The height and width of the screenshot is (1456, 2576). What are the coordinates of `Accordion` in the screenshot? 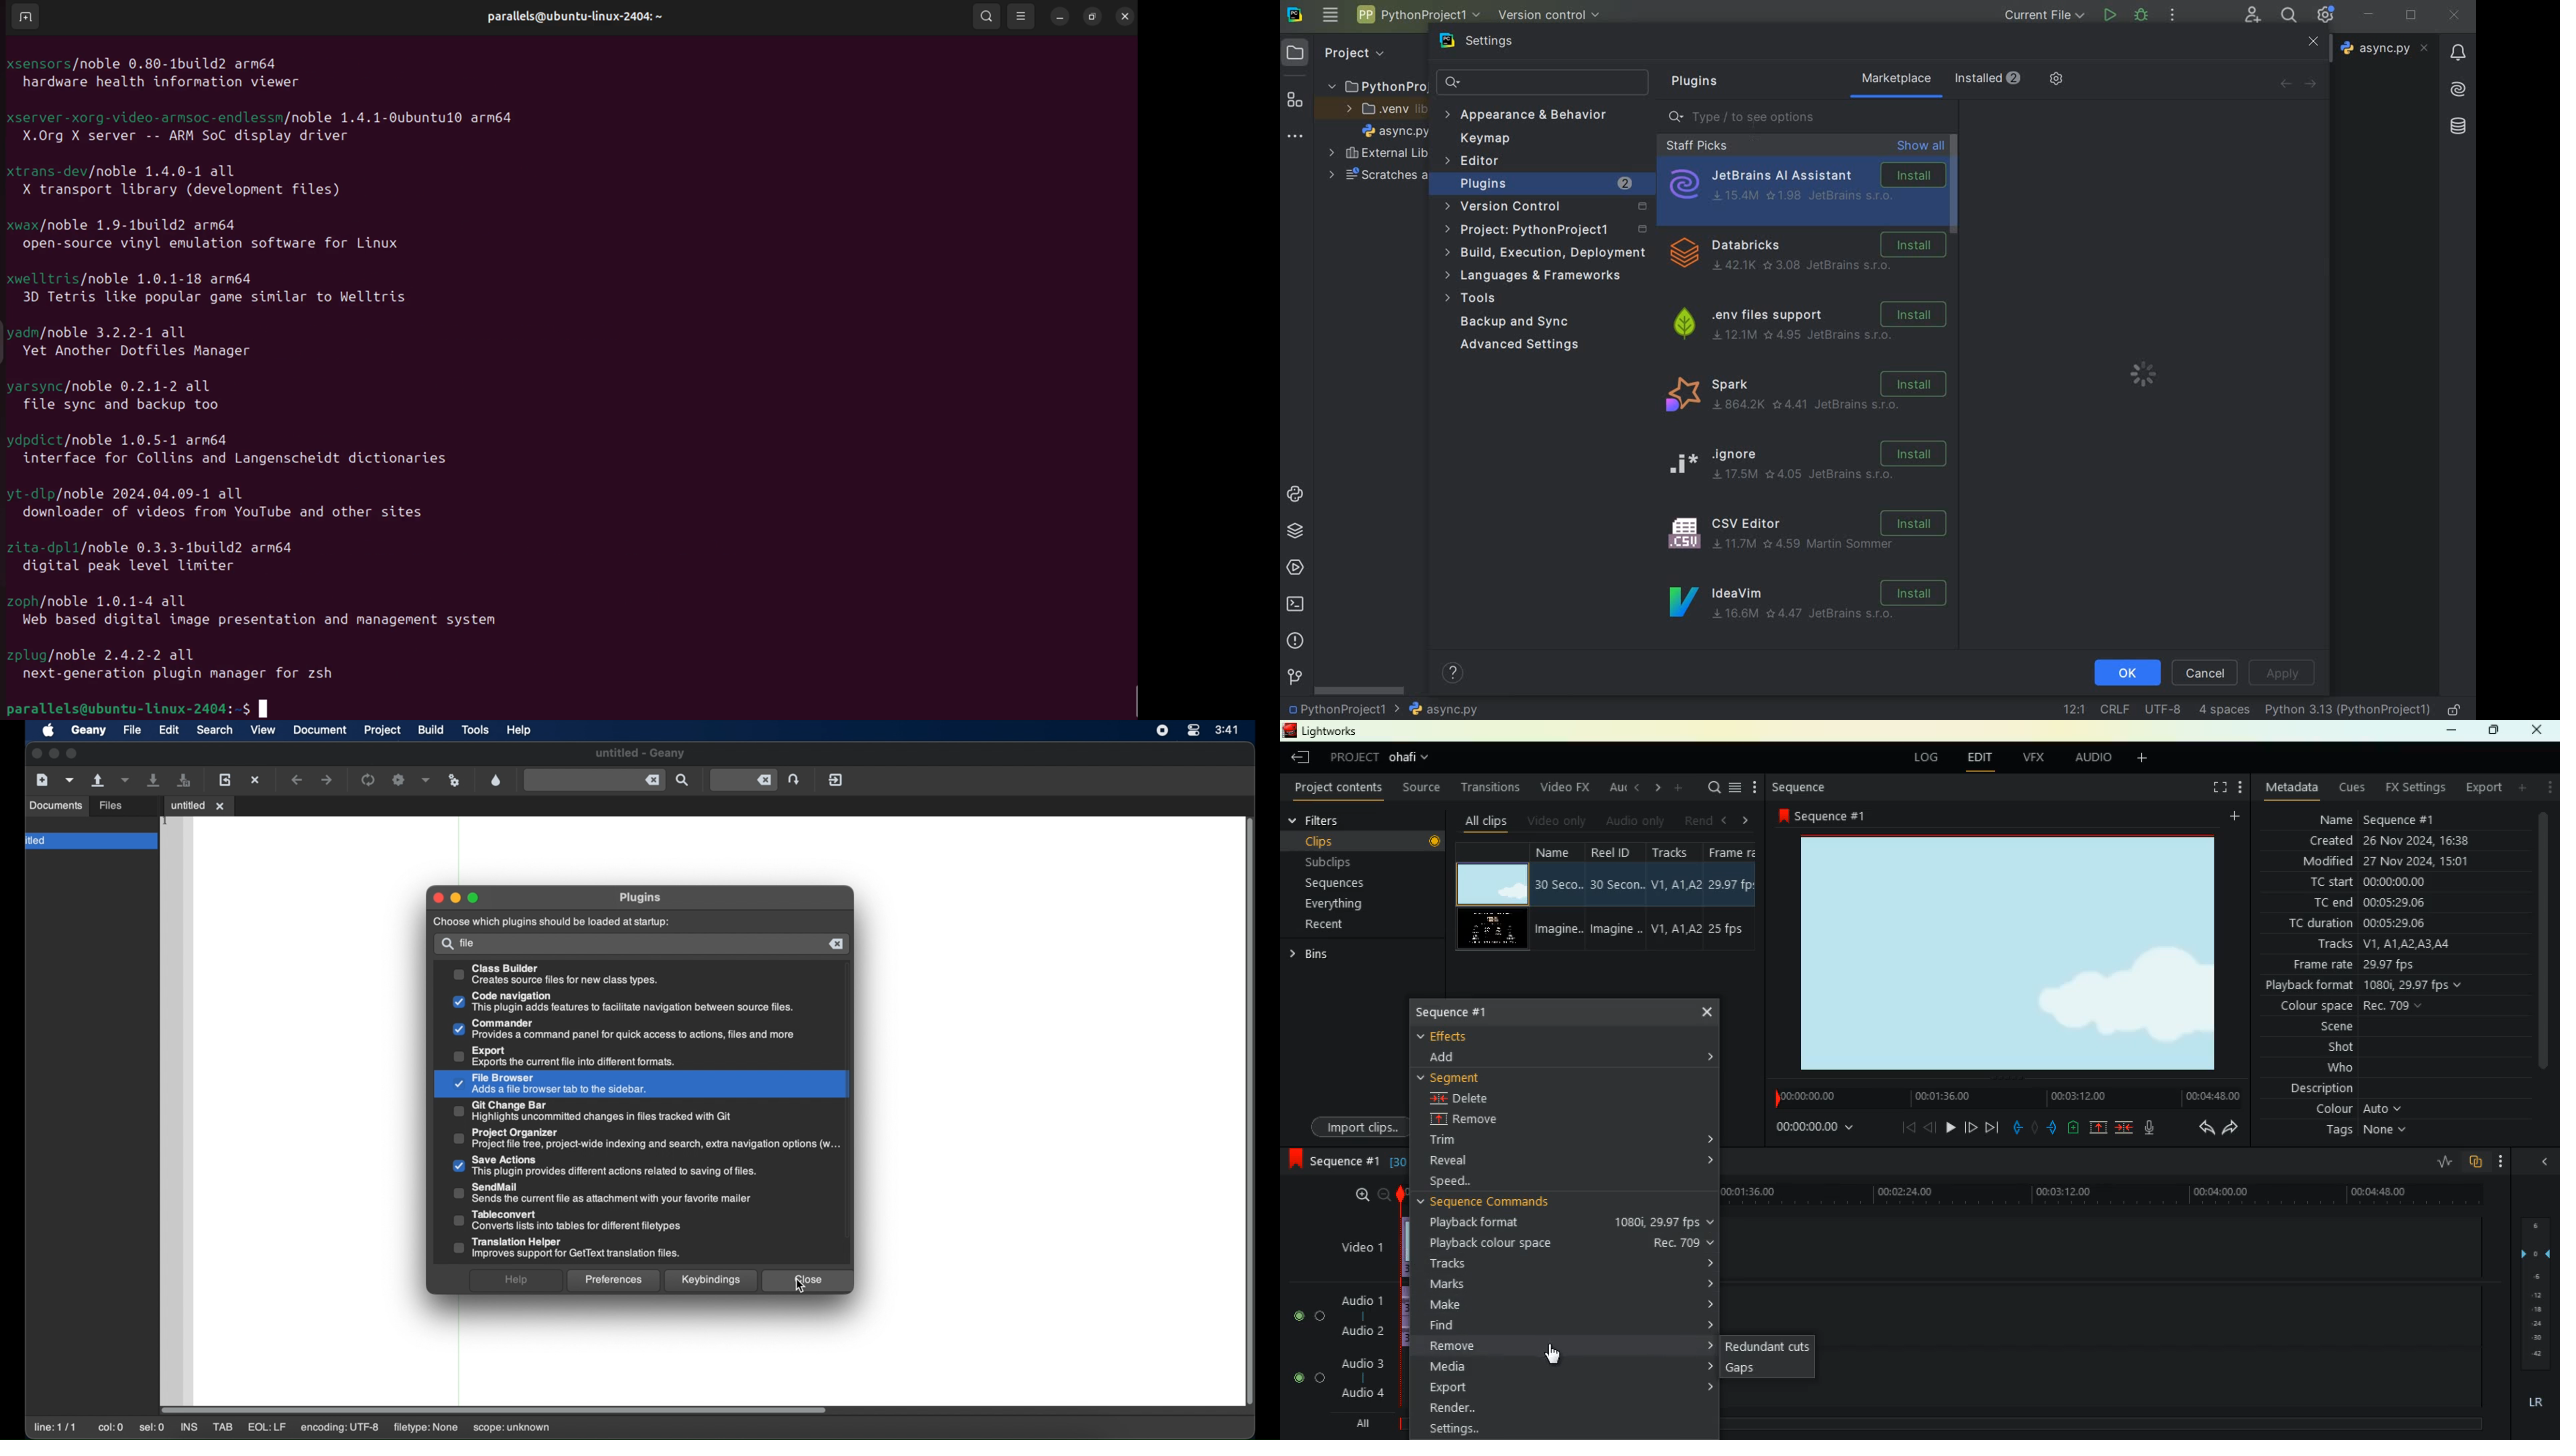 It's located at (1710, 1137).